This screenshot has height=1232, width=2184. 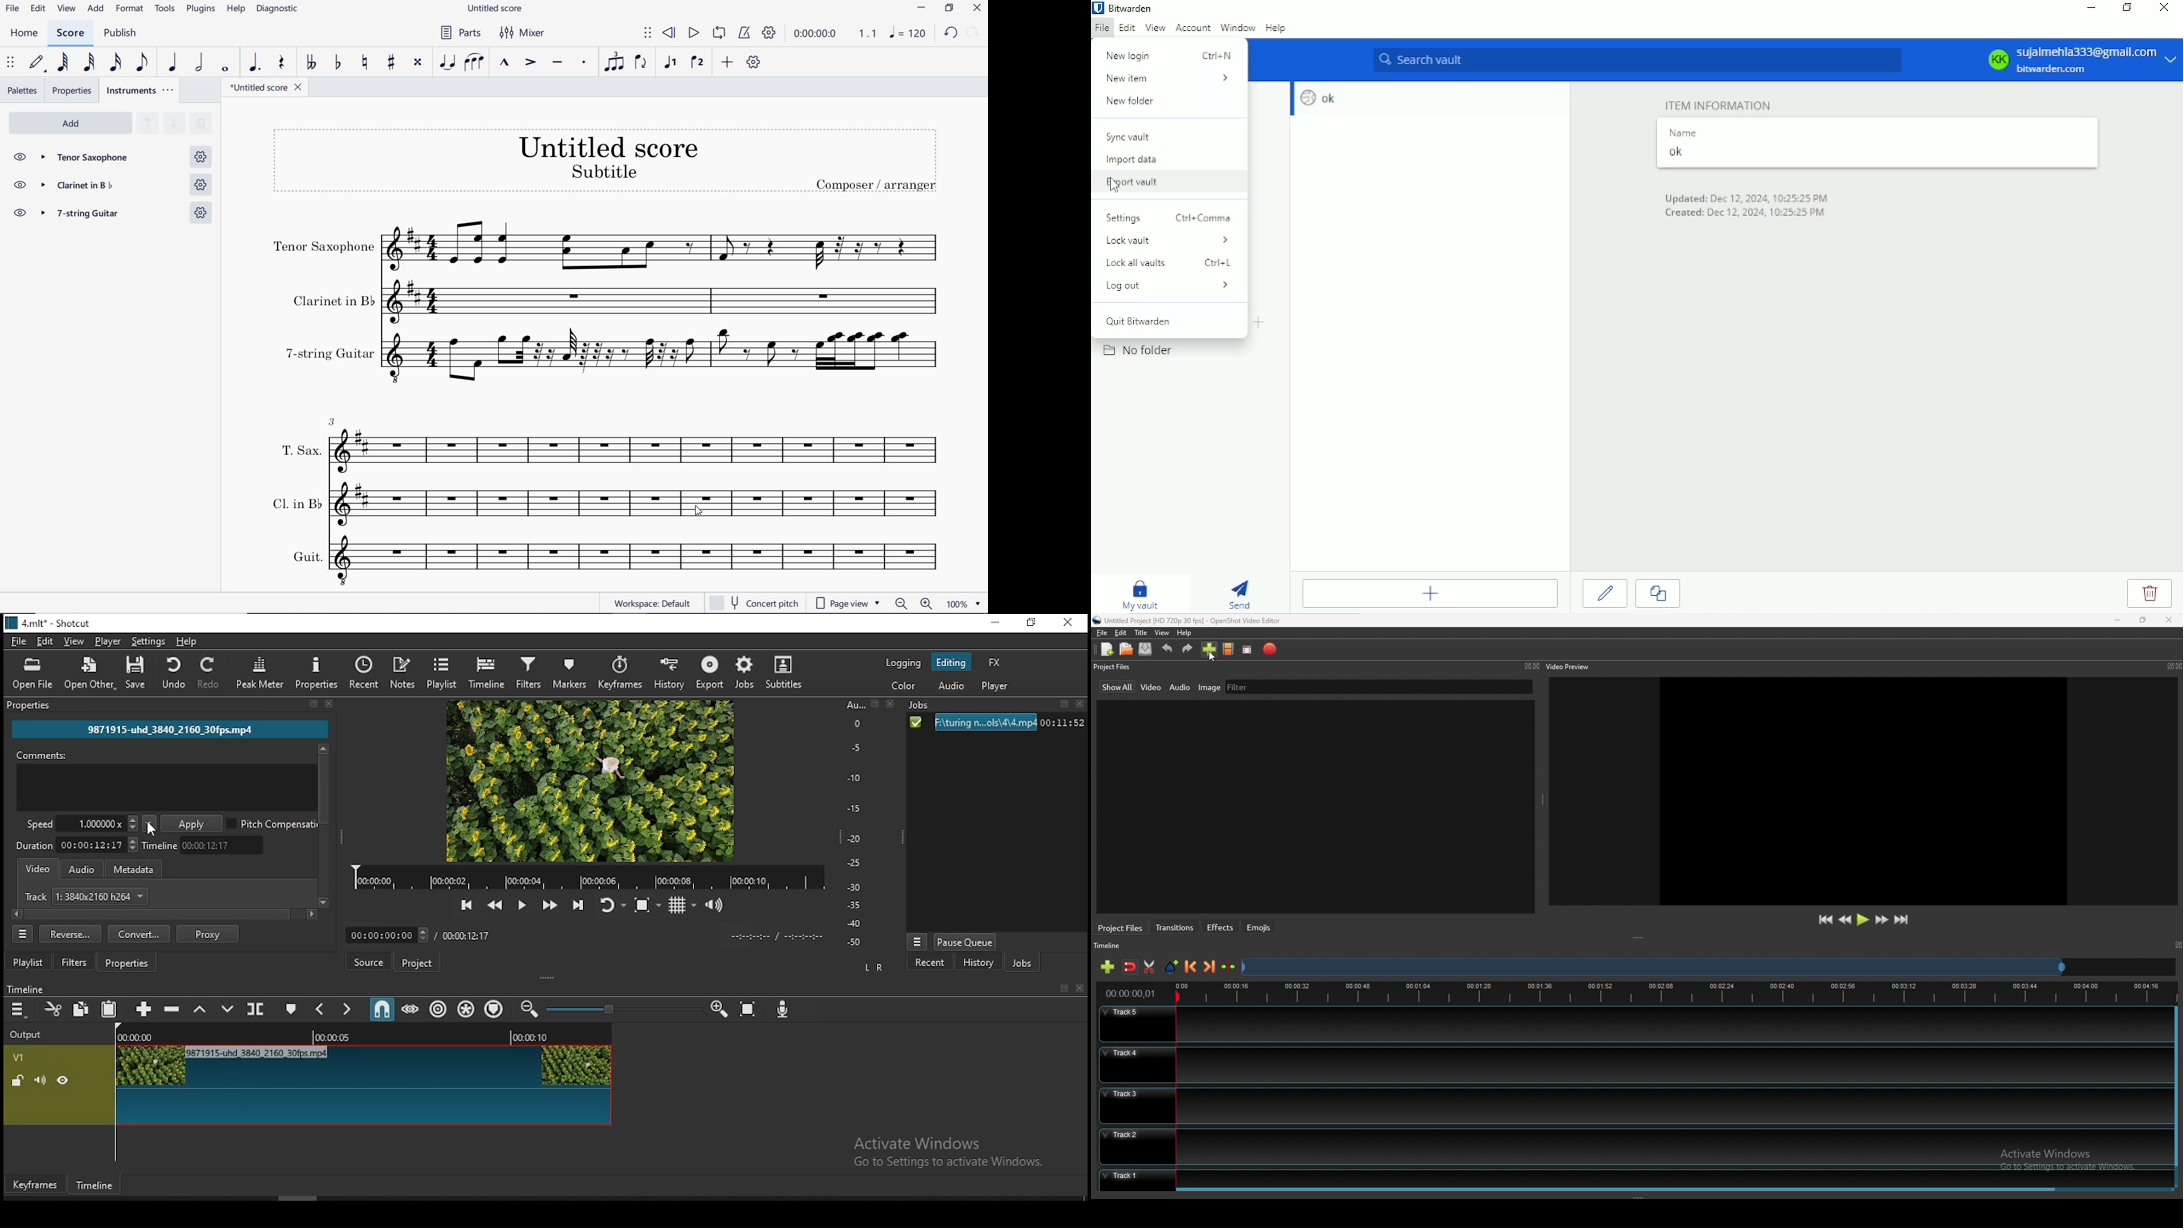 I want to click on scrub while dragging, so click(x=412, y=1009).